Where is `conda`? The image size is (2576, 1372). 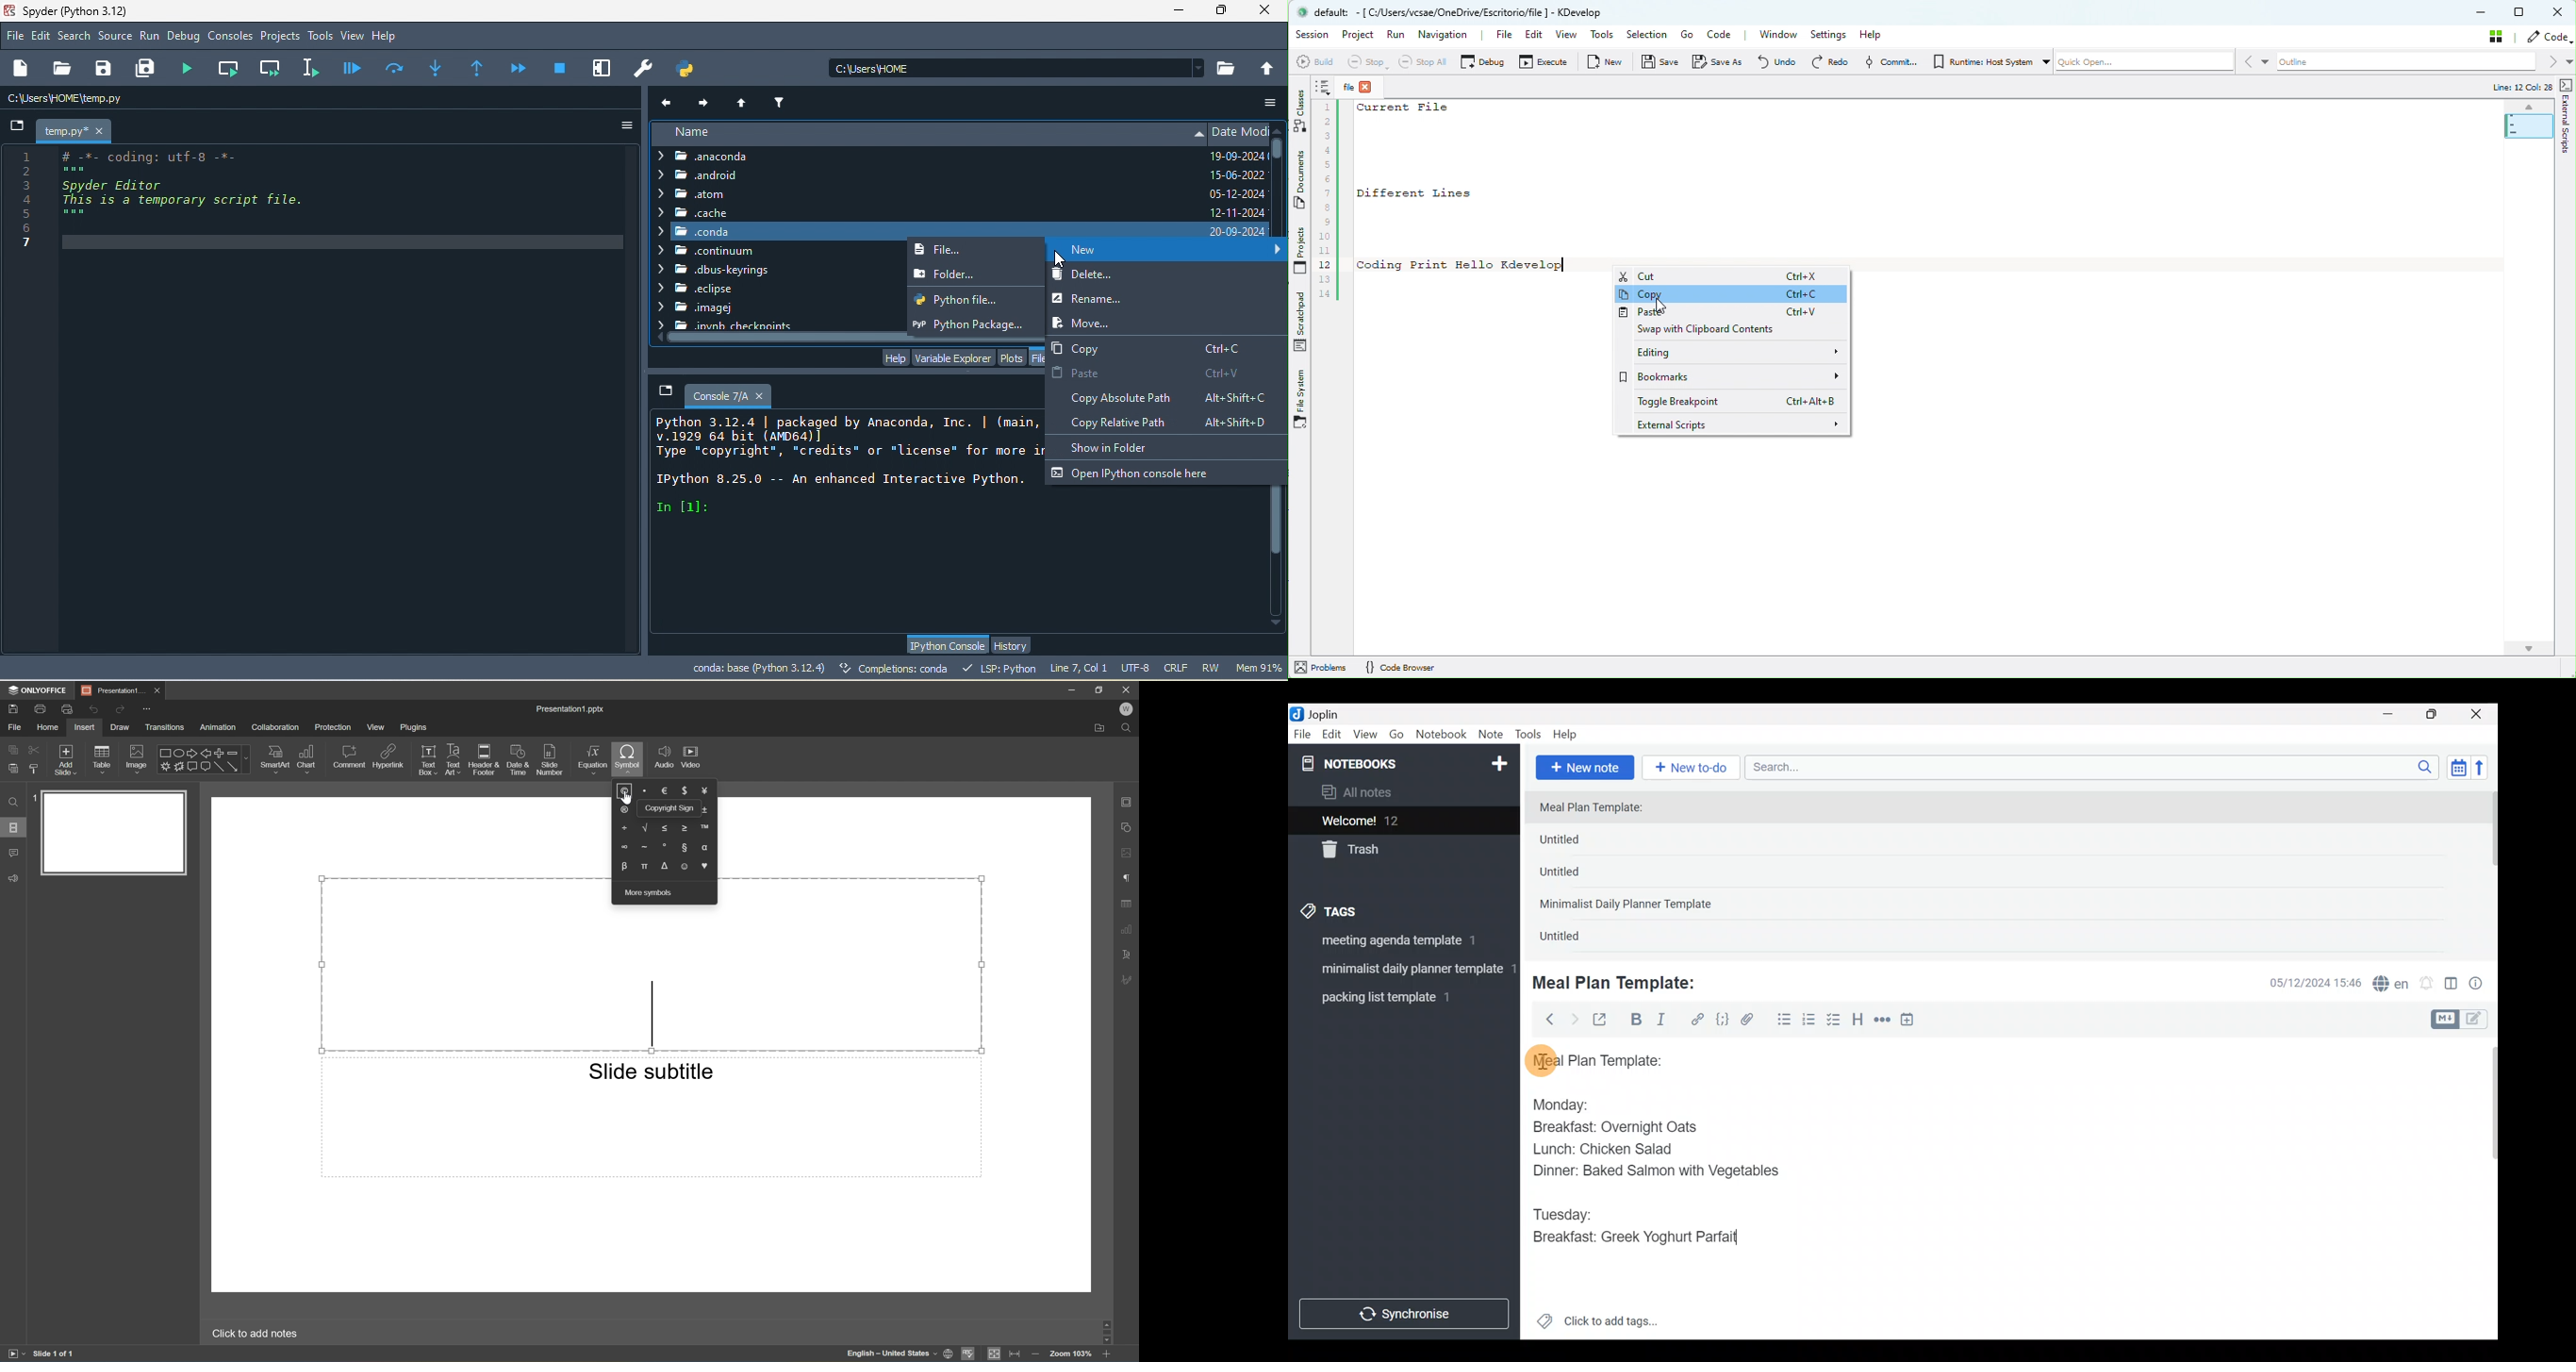 conda is located at coordinates (927, 230).